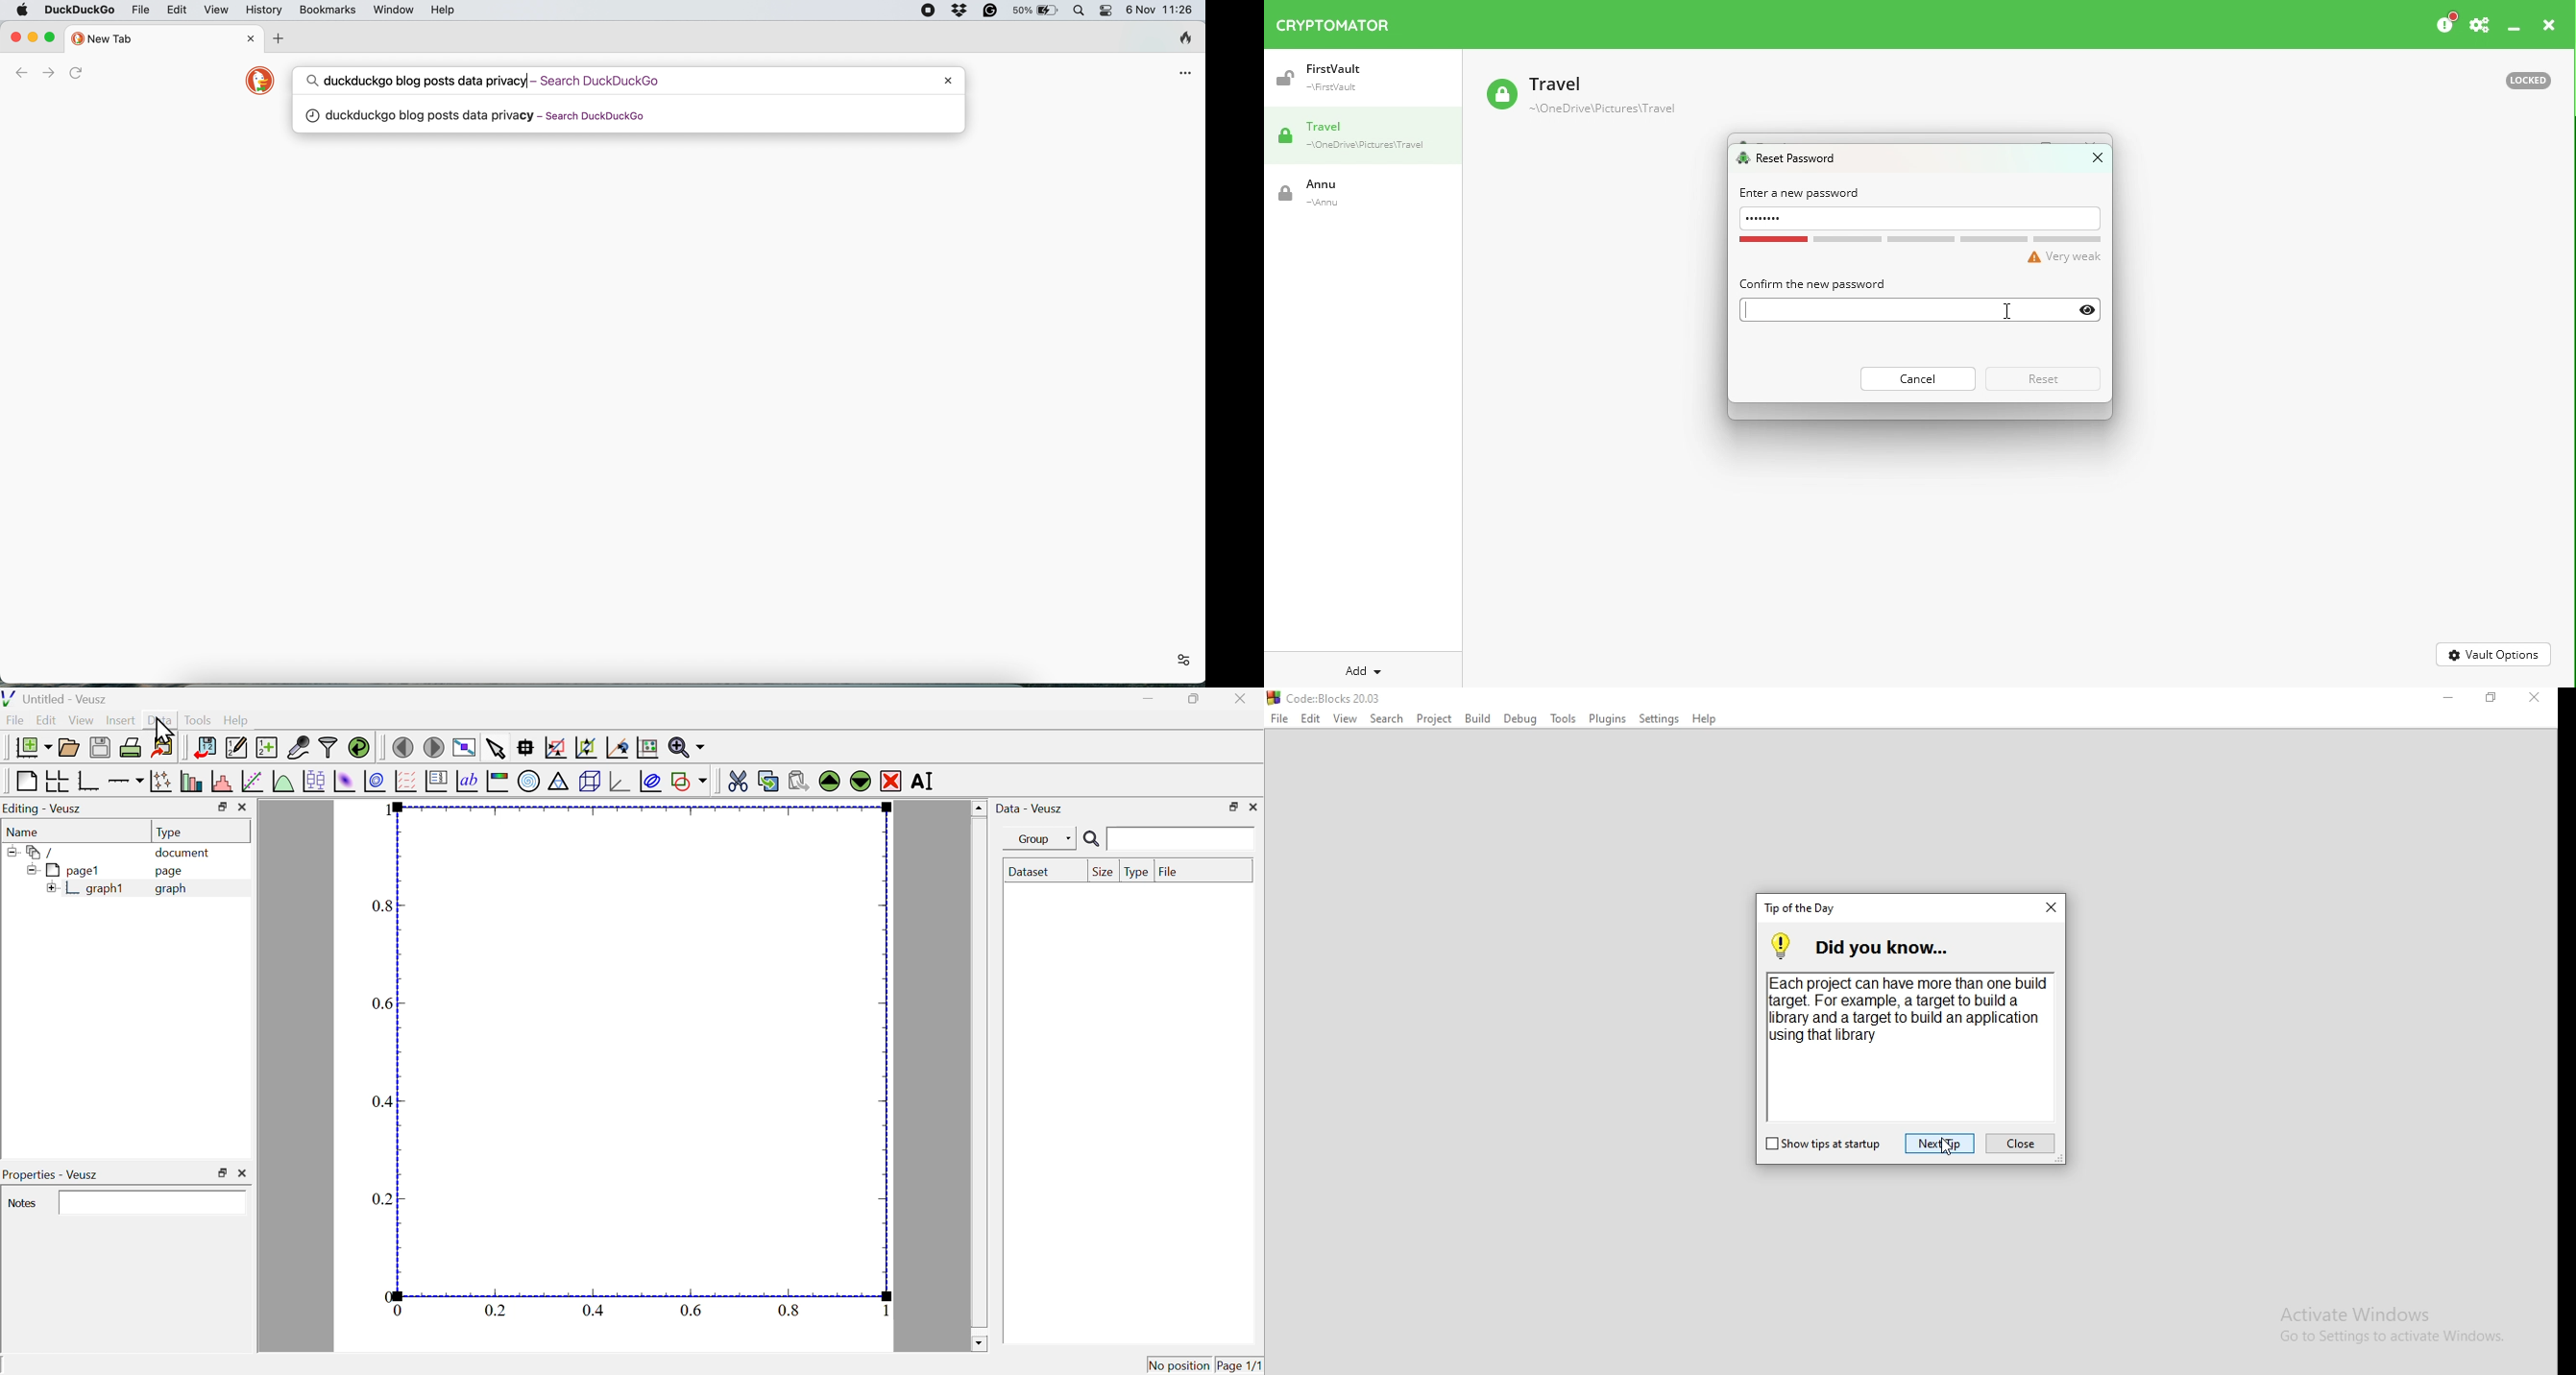  I want to click on Enter password, so click(1922, 219).